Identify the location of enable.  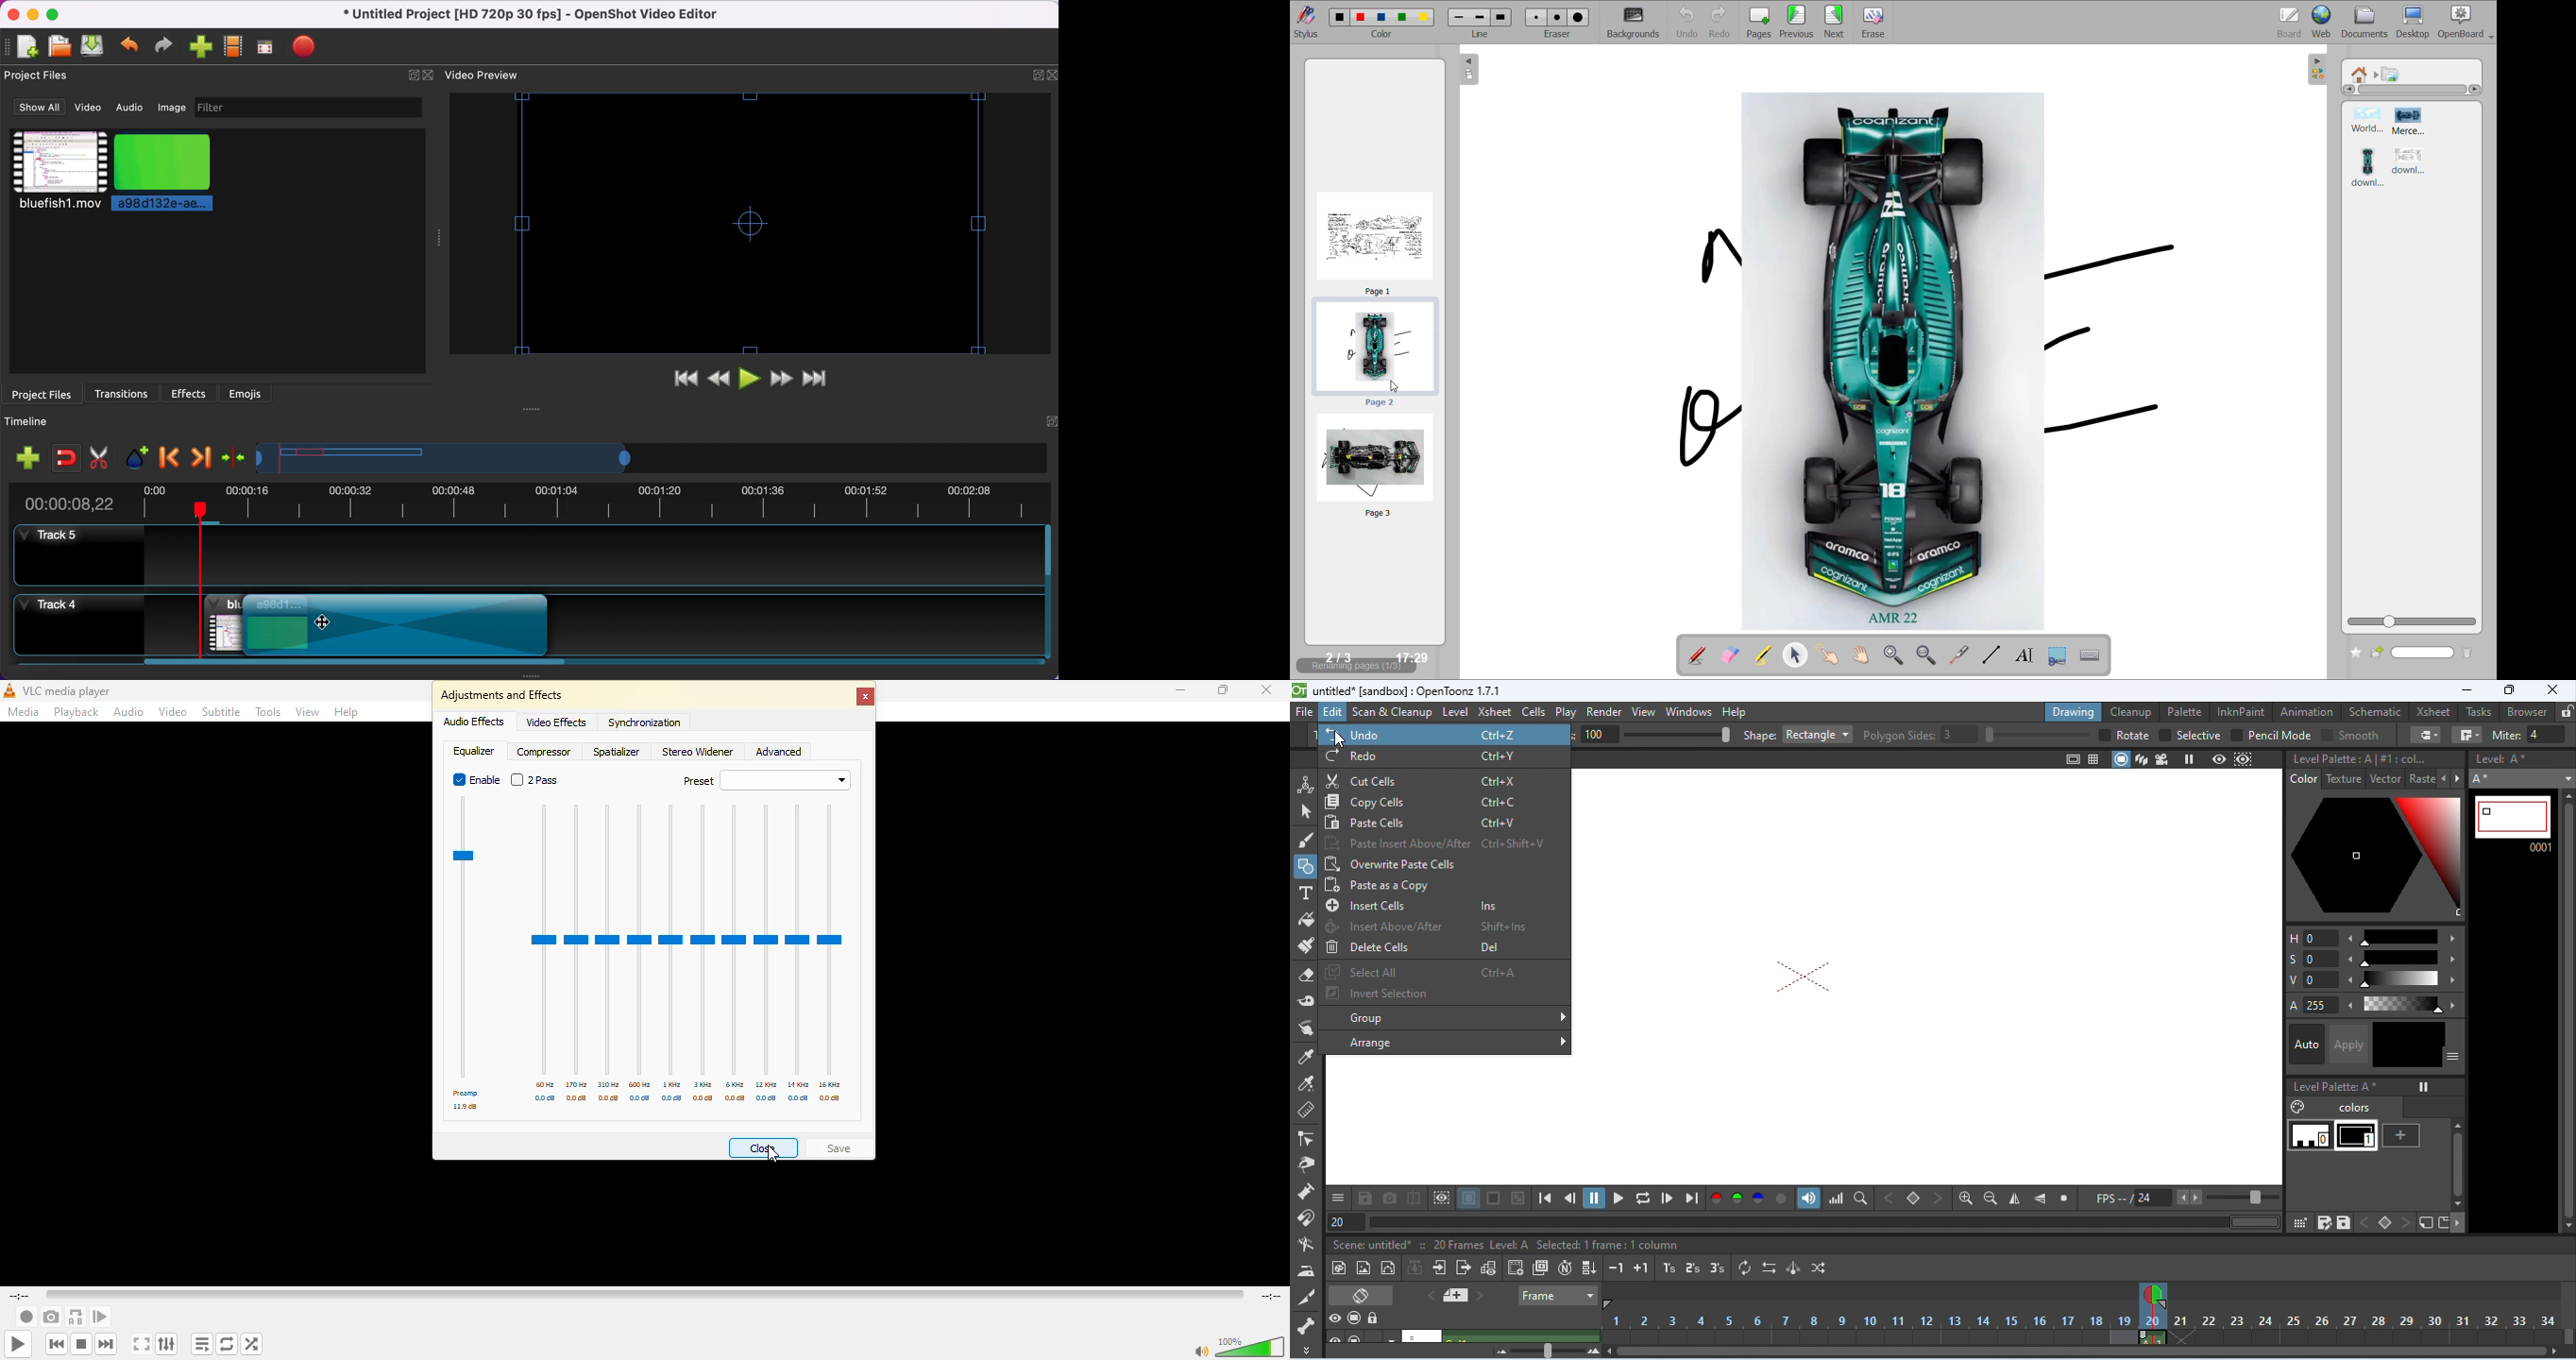
(488, 780).